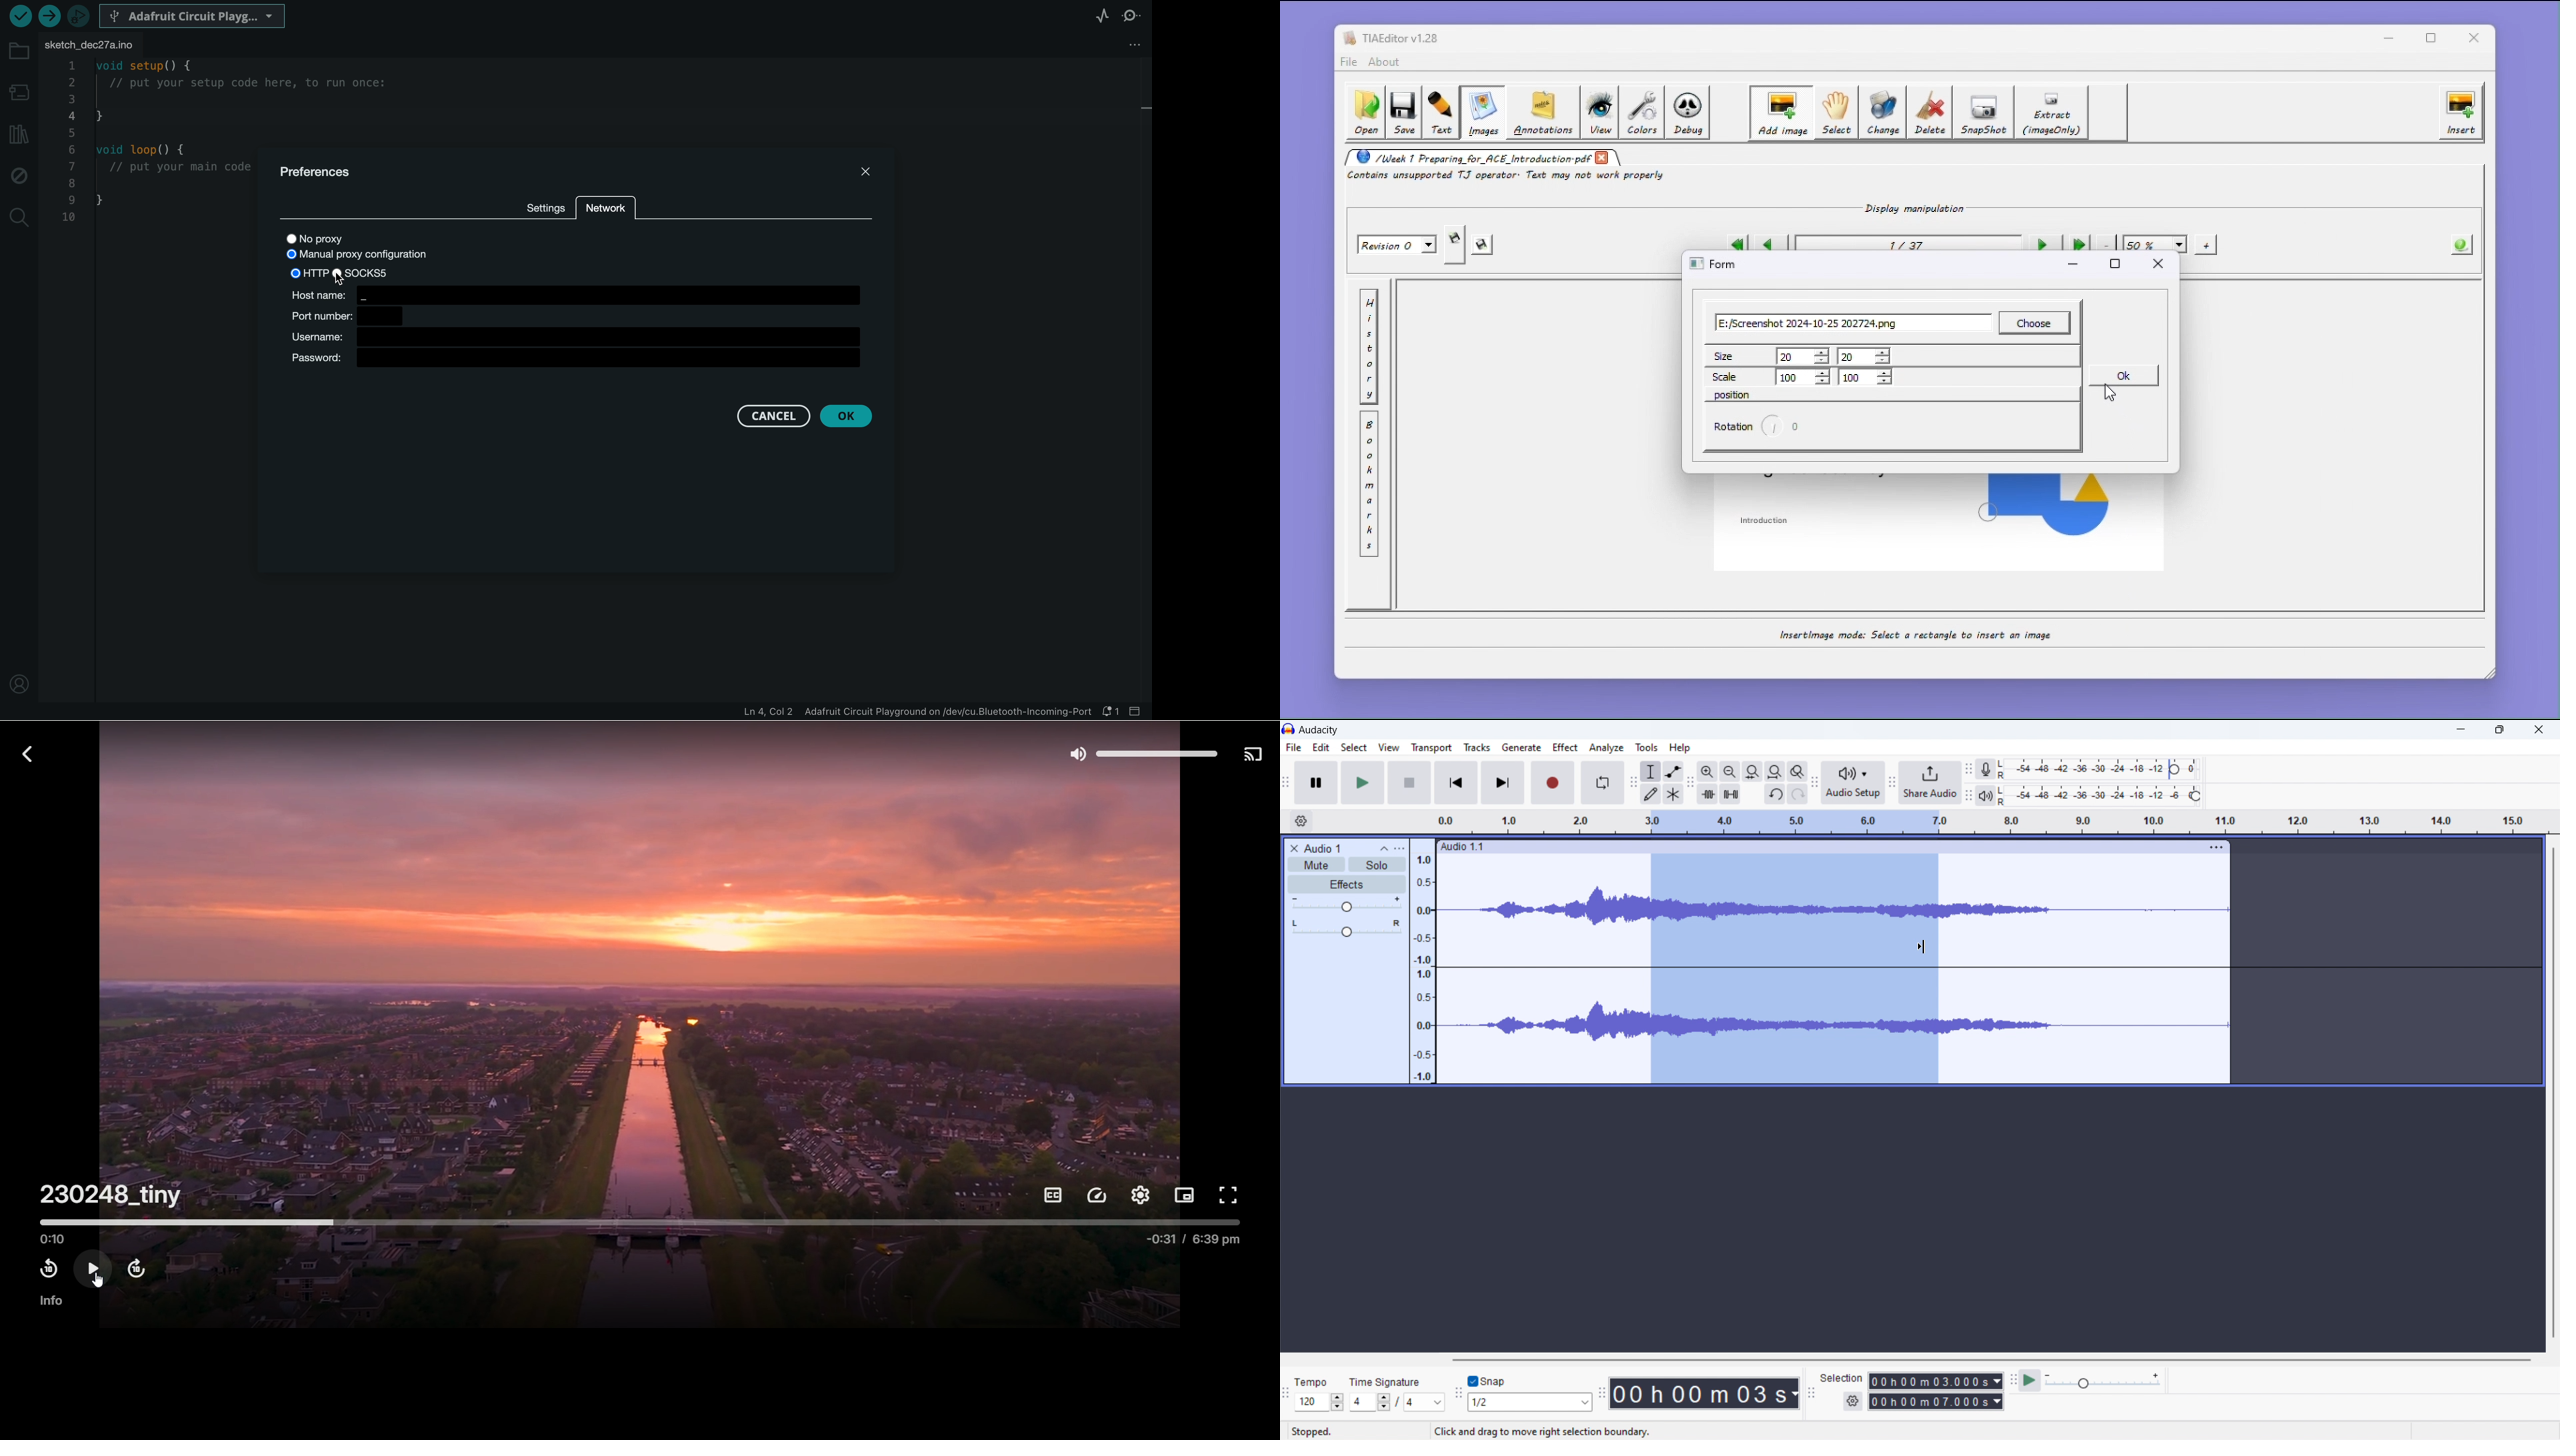  What do you see at coordinates (1969, 795) in the screenshot?
I see `playback meter toolbar` at bounding box center [1969, 795].